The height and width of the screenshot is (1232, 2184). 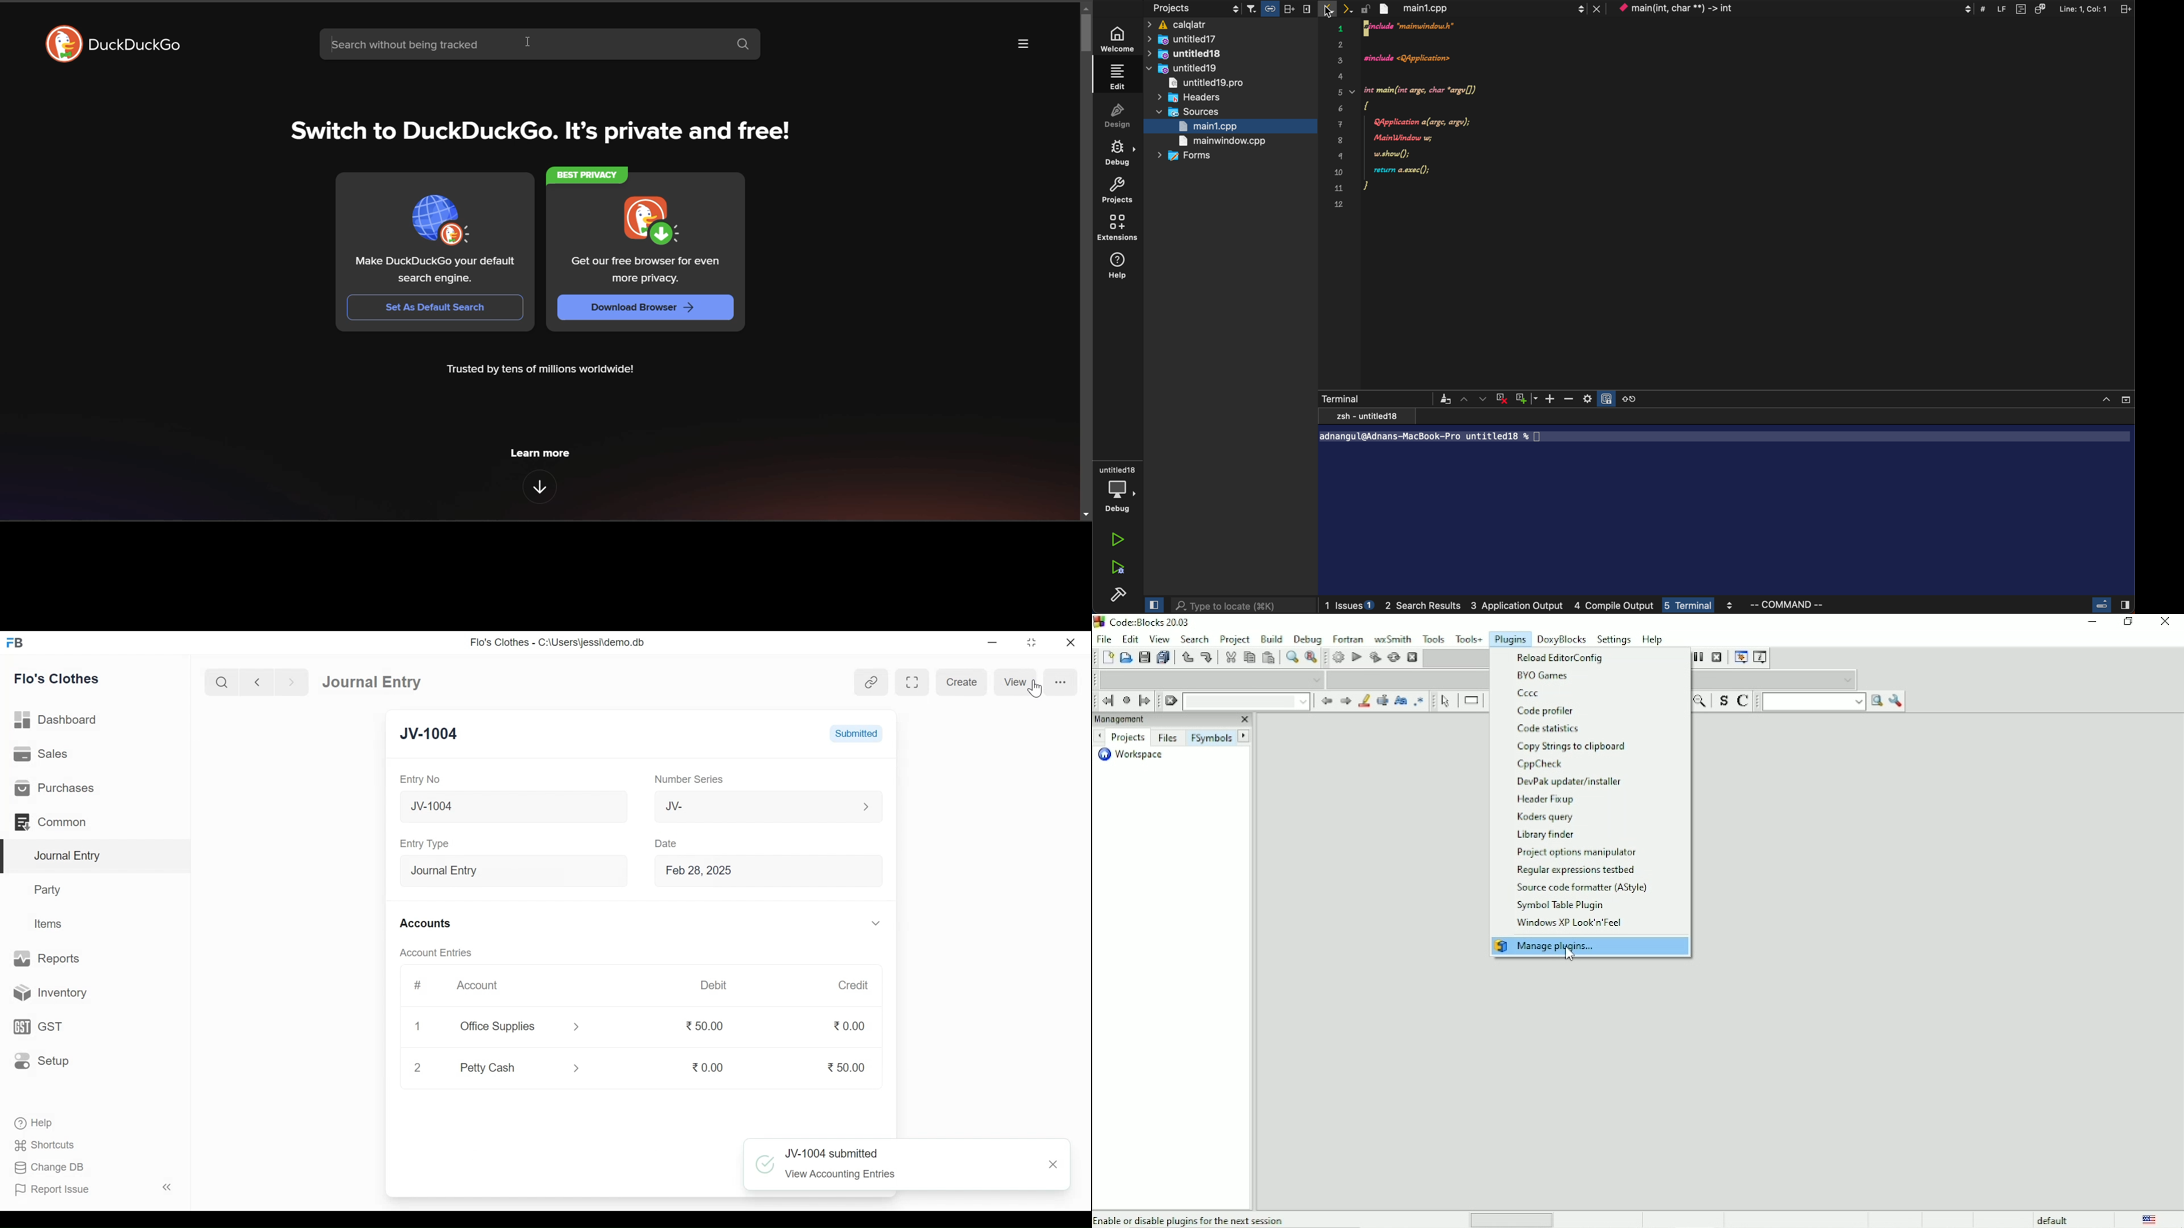 I want to click on Paste, so click(x=1270, y=658).